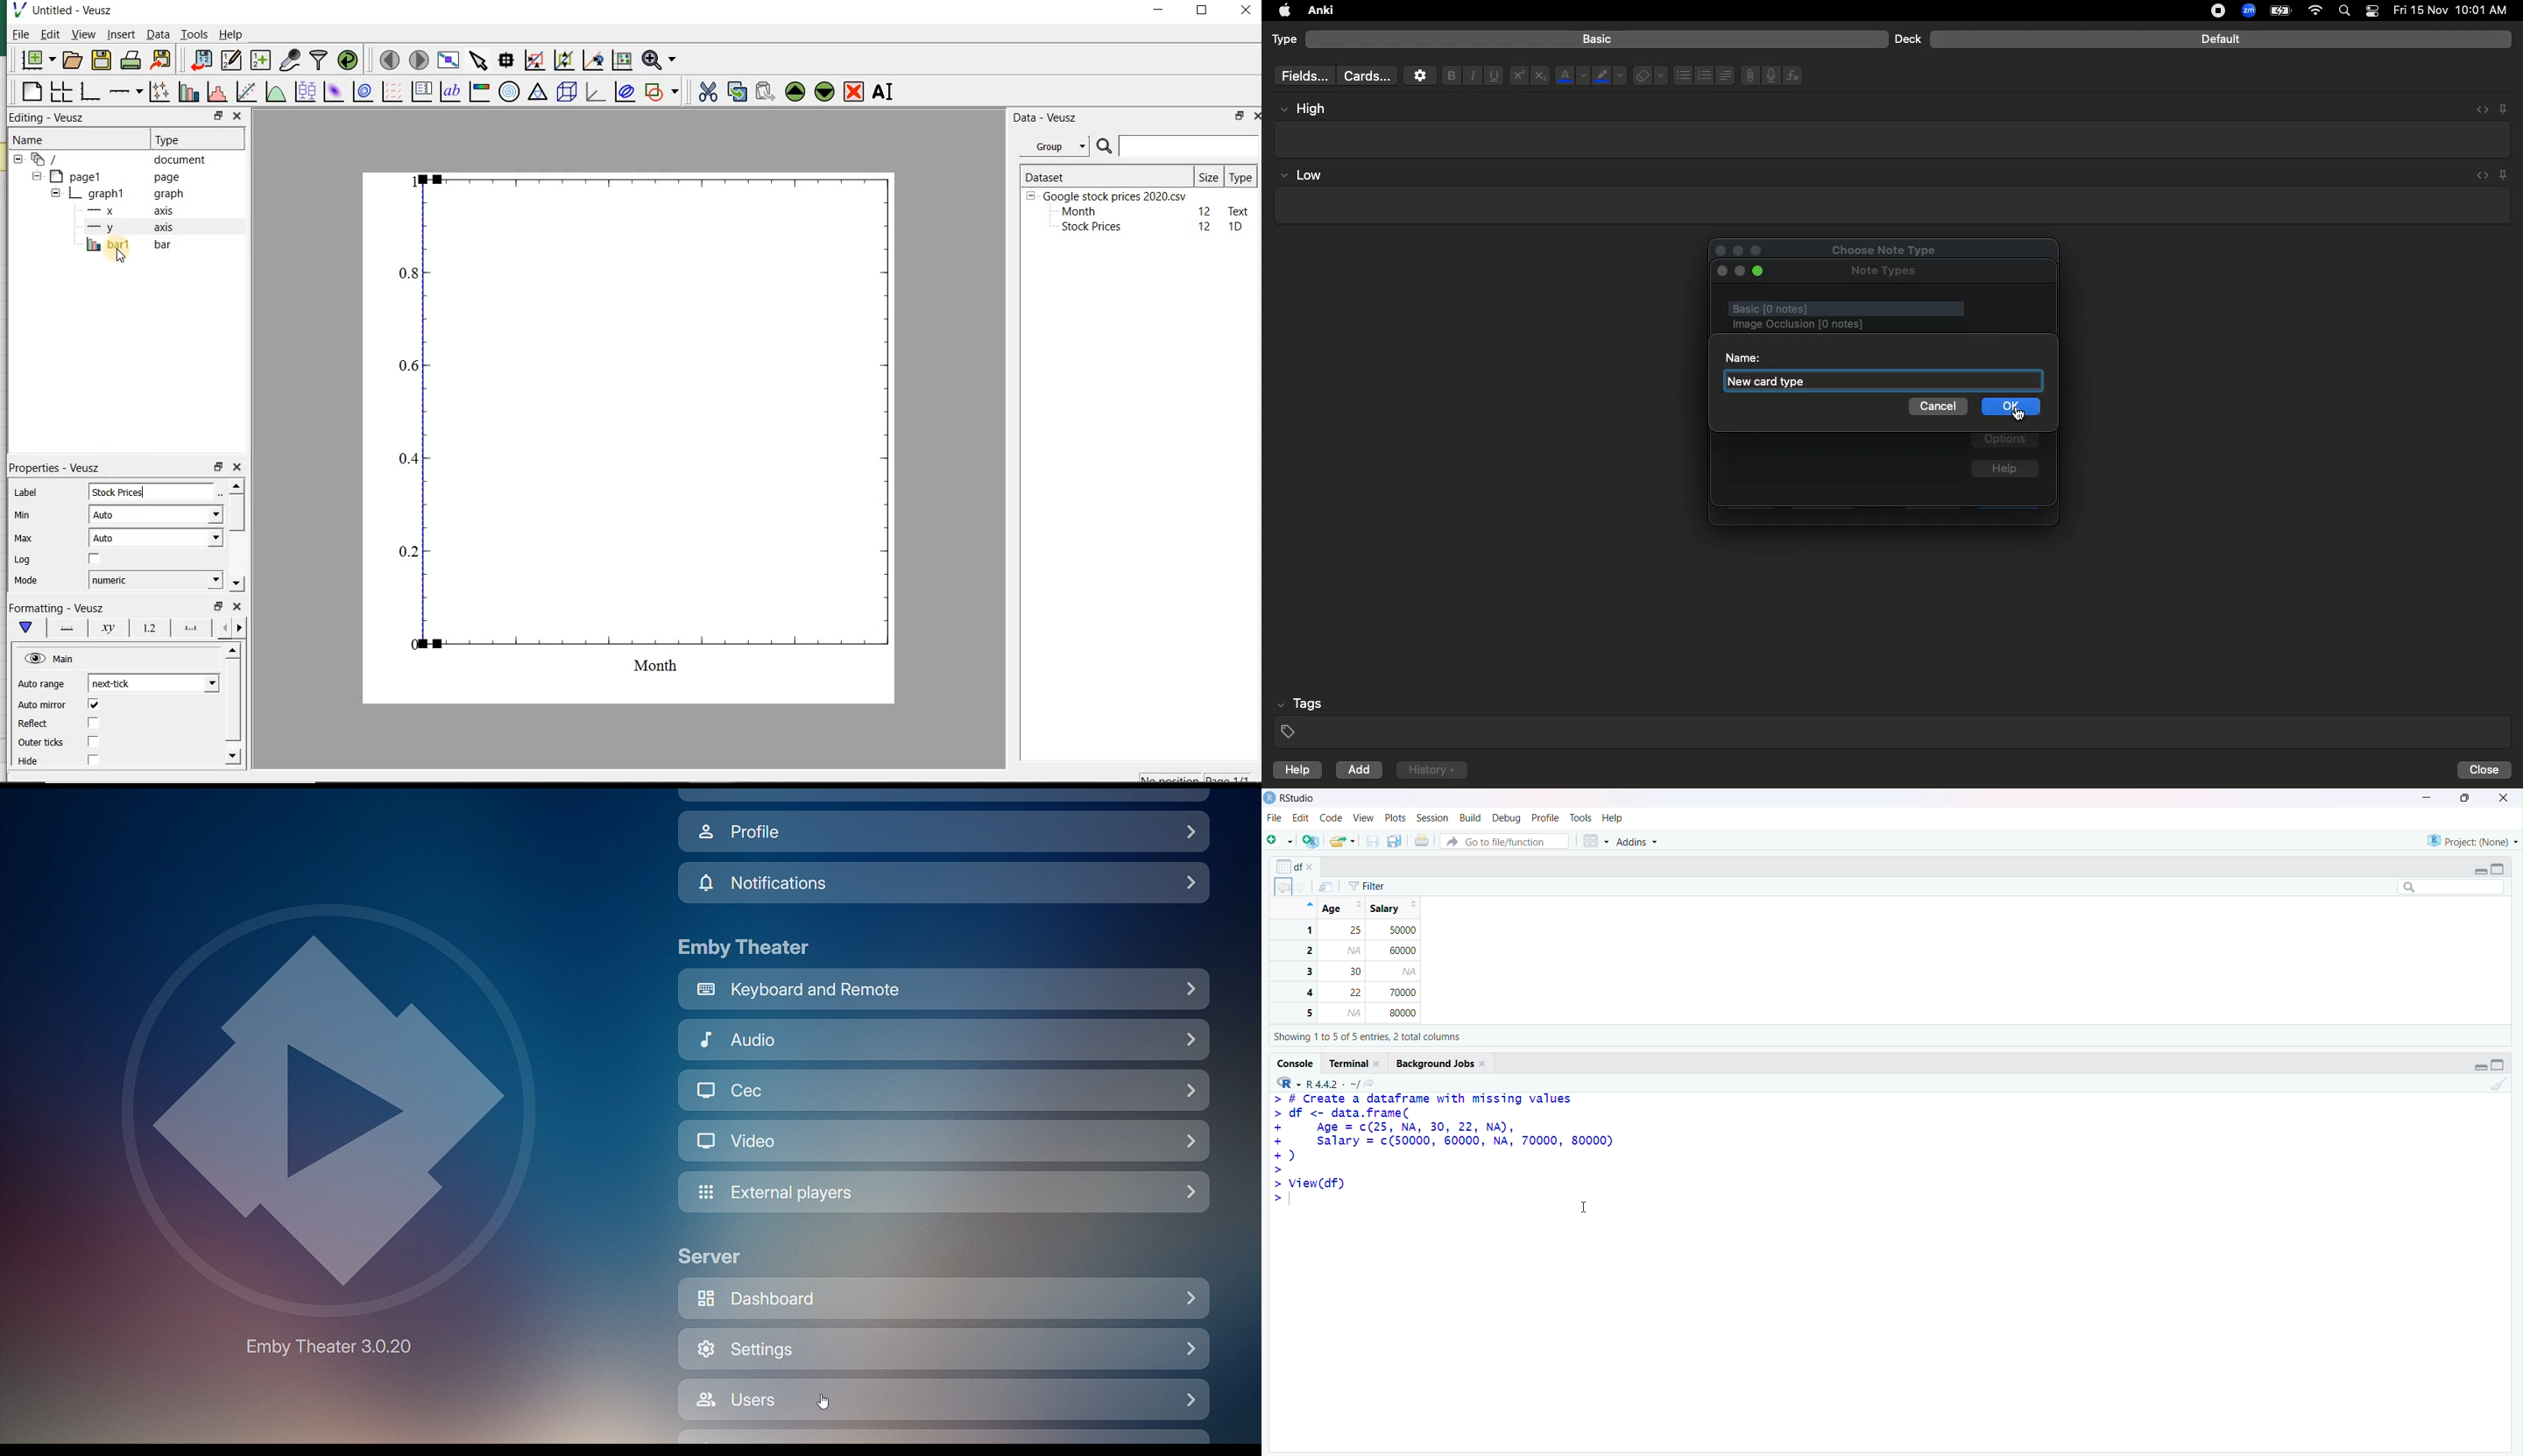 The height and width of the screenshot is (1456, 2548). Describe the element at coordinates (1296, 1064) in the screenshot. I see `Console` at that location.